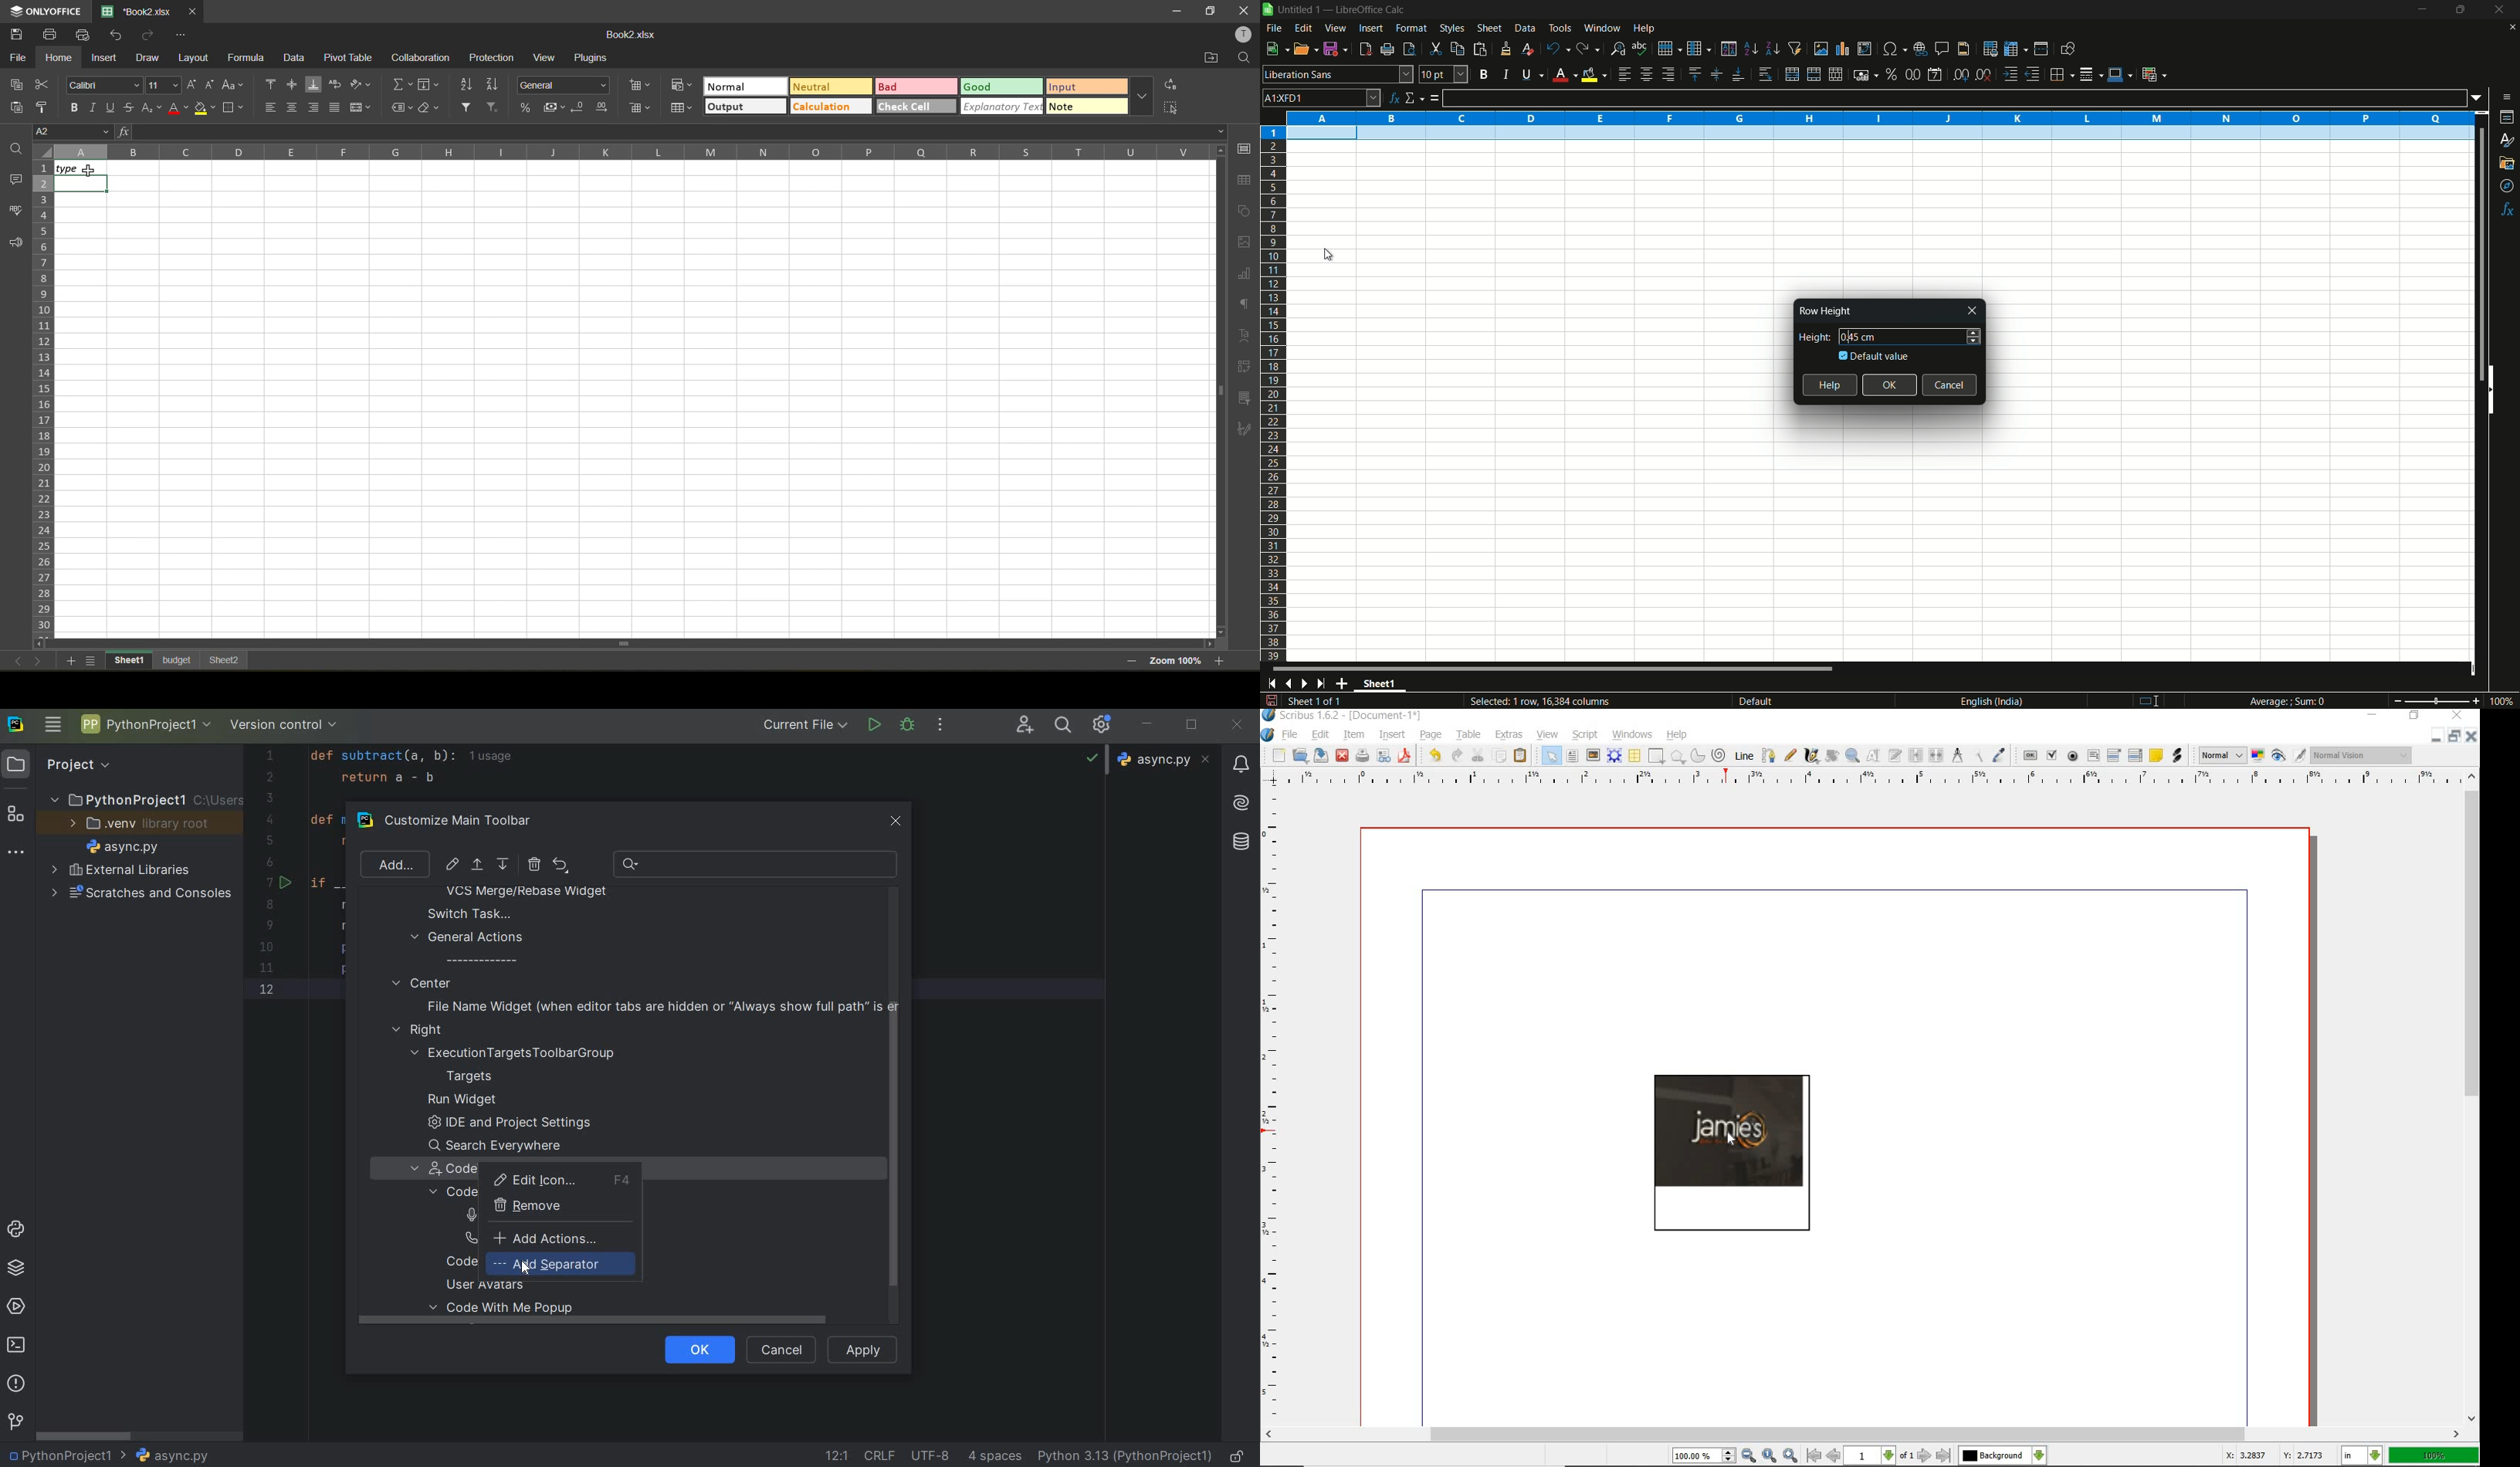 The width and height of the screenshot is (2520, 1484). I want to click on ok, so click(1891, 385).